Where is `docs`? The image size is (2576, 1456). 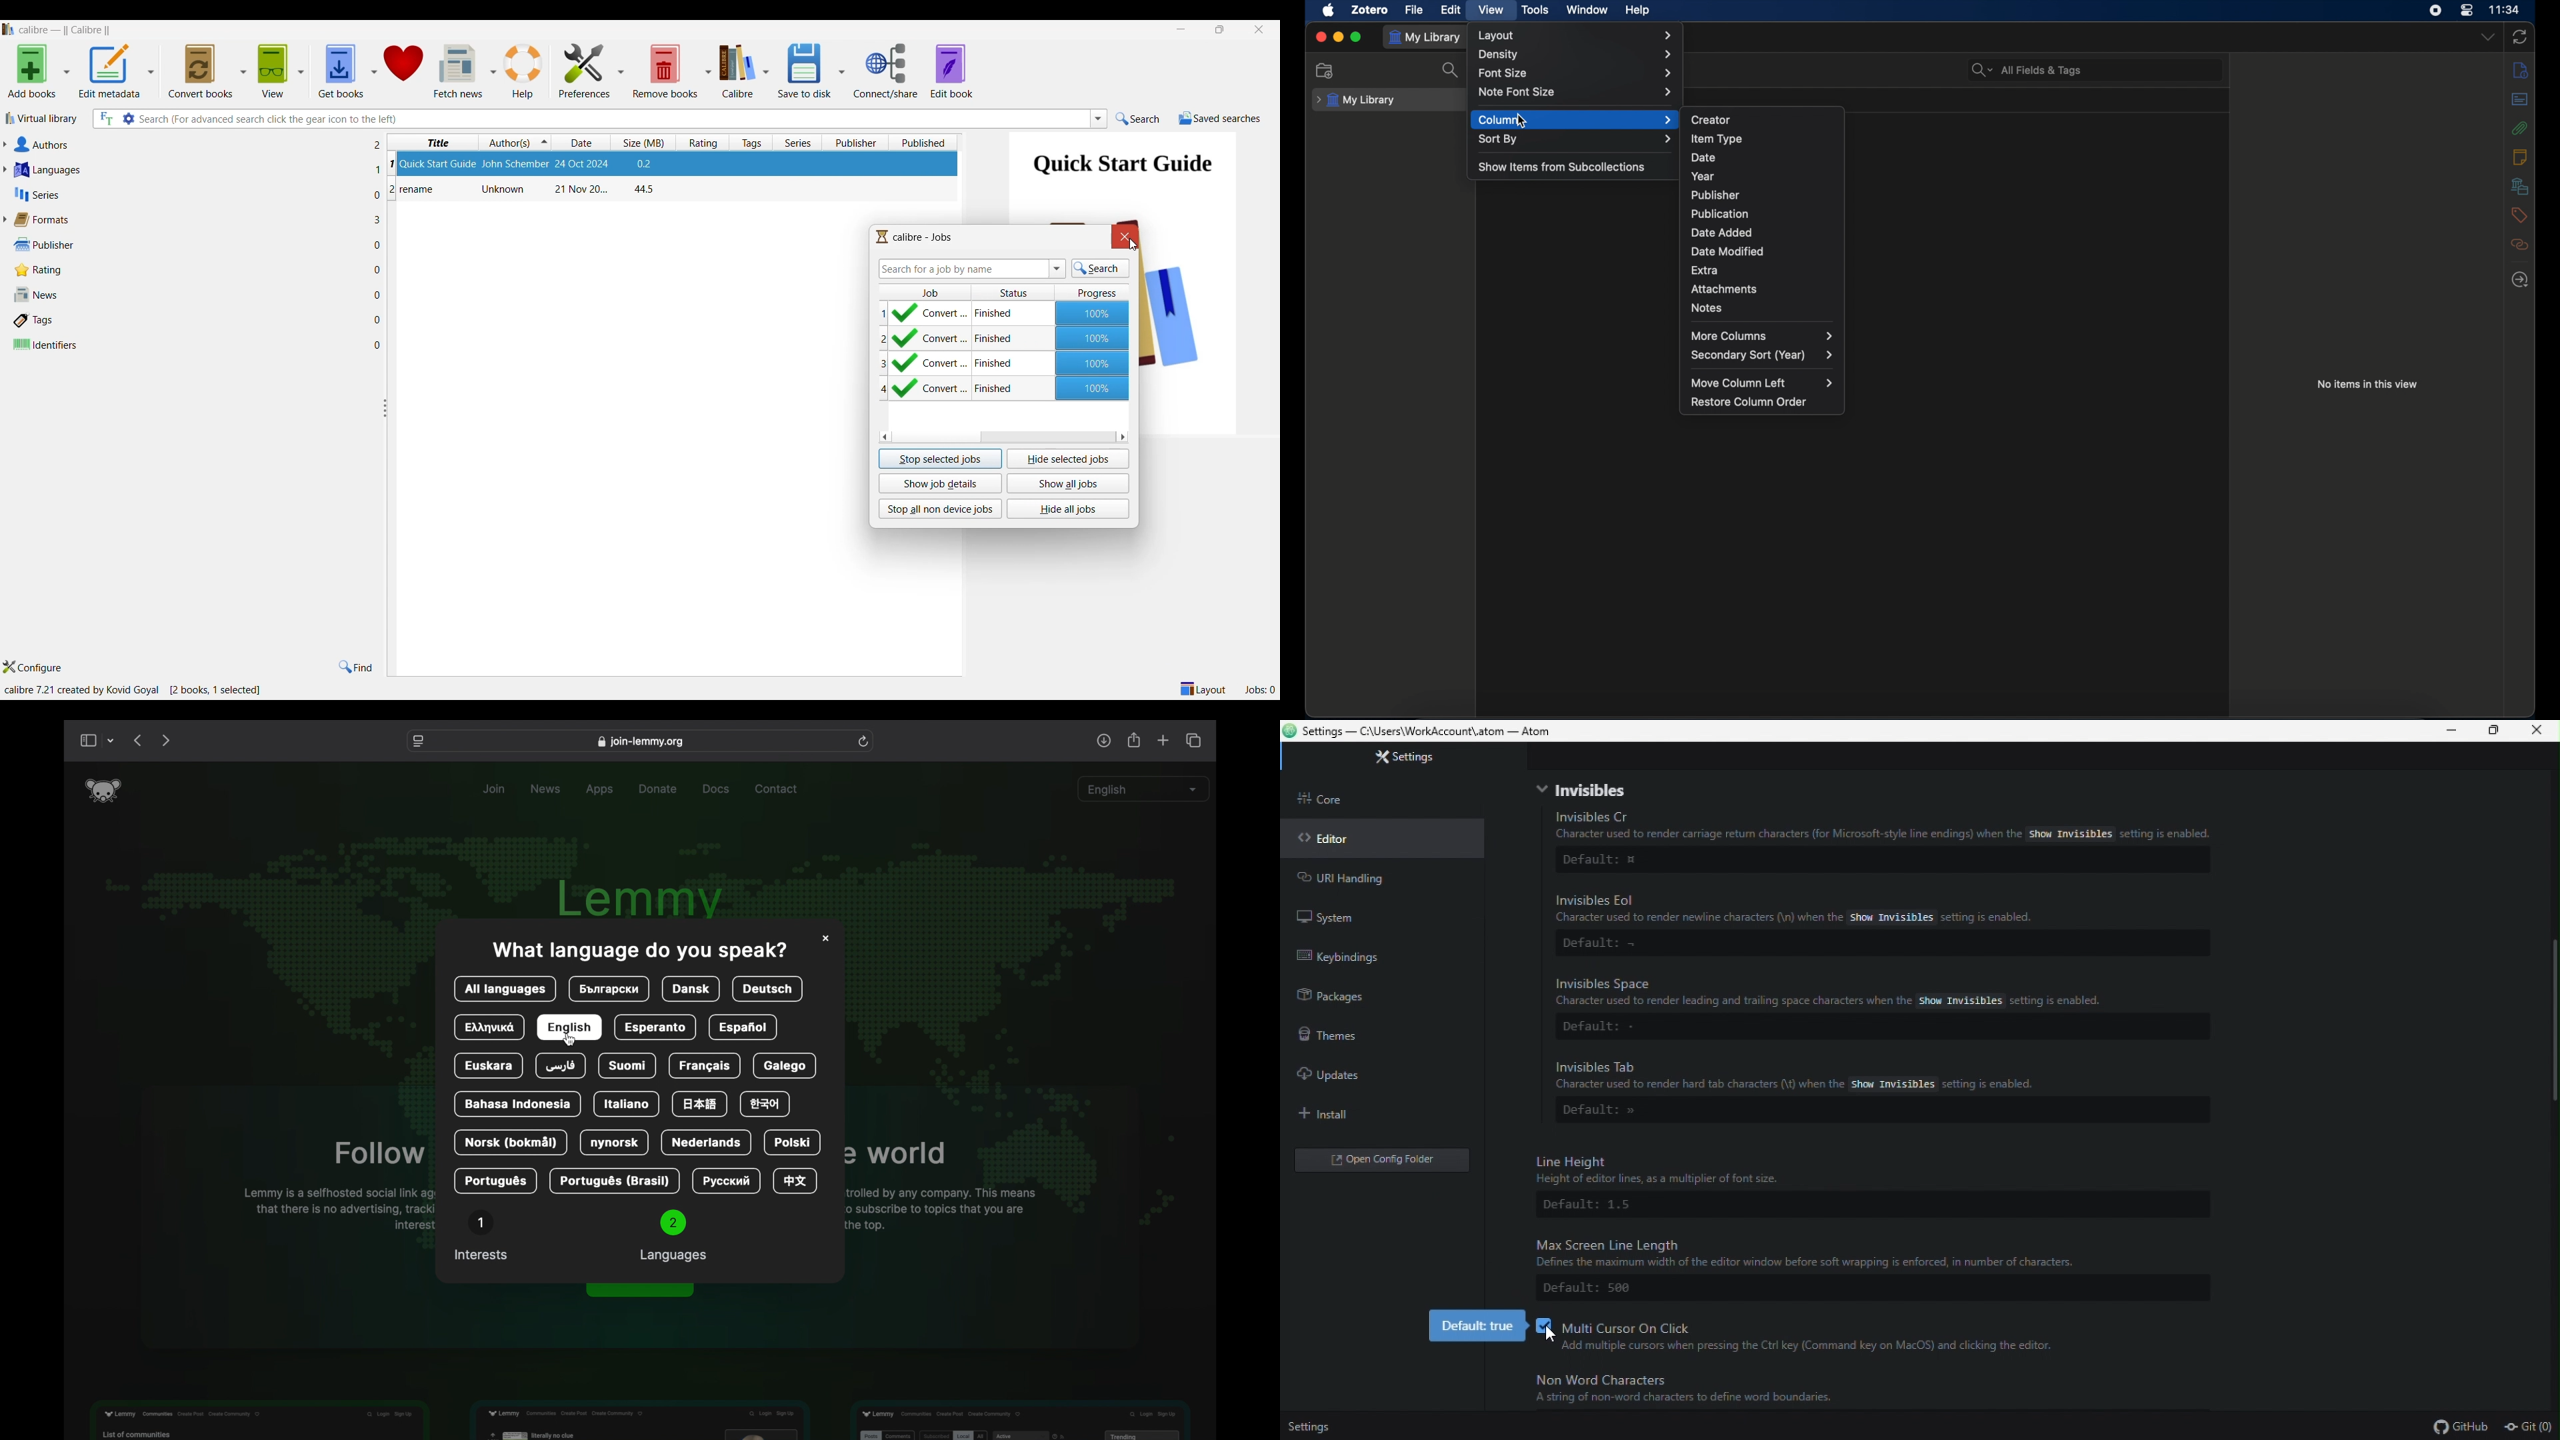
docs is located at coordinates (715, 789).